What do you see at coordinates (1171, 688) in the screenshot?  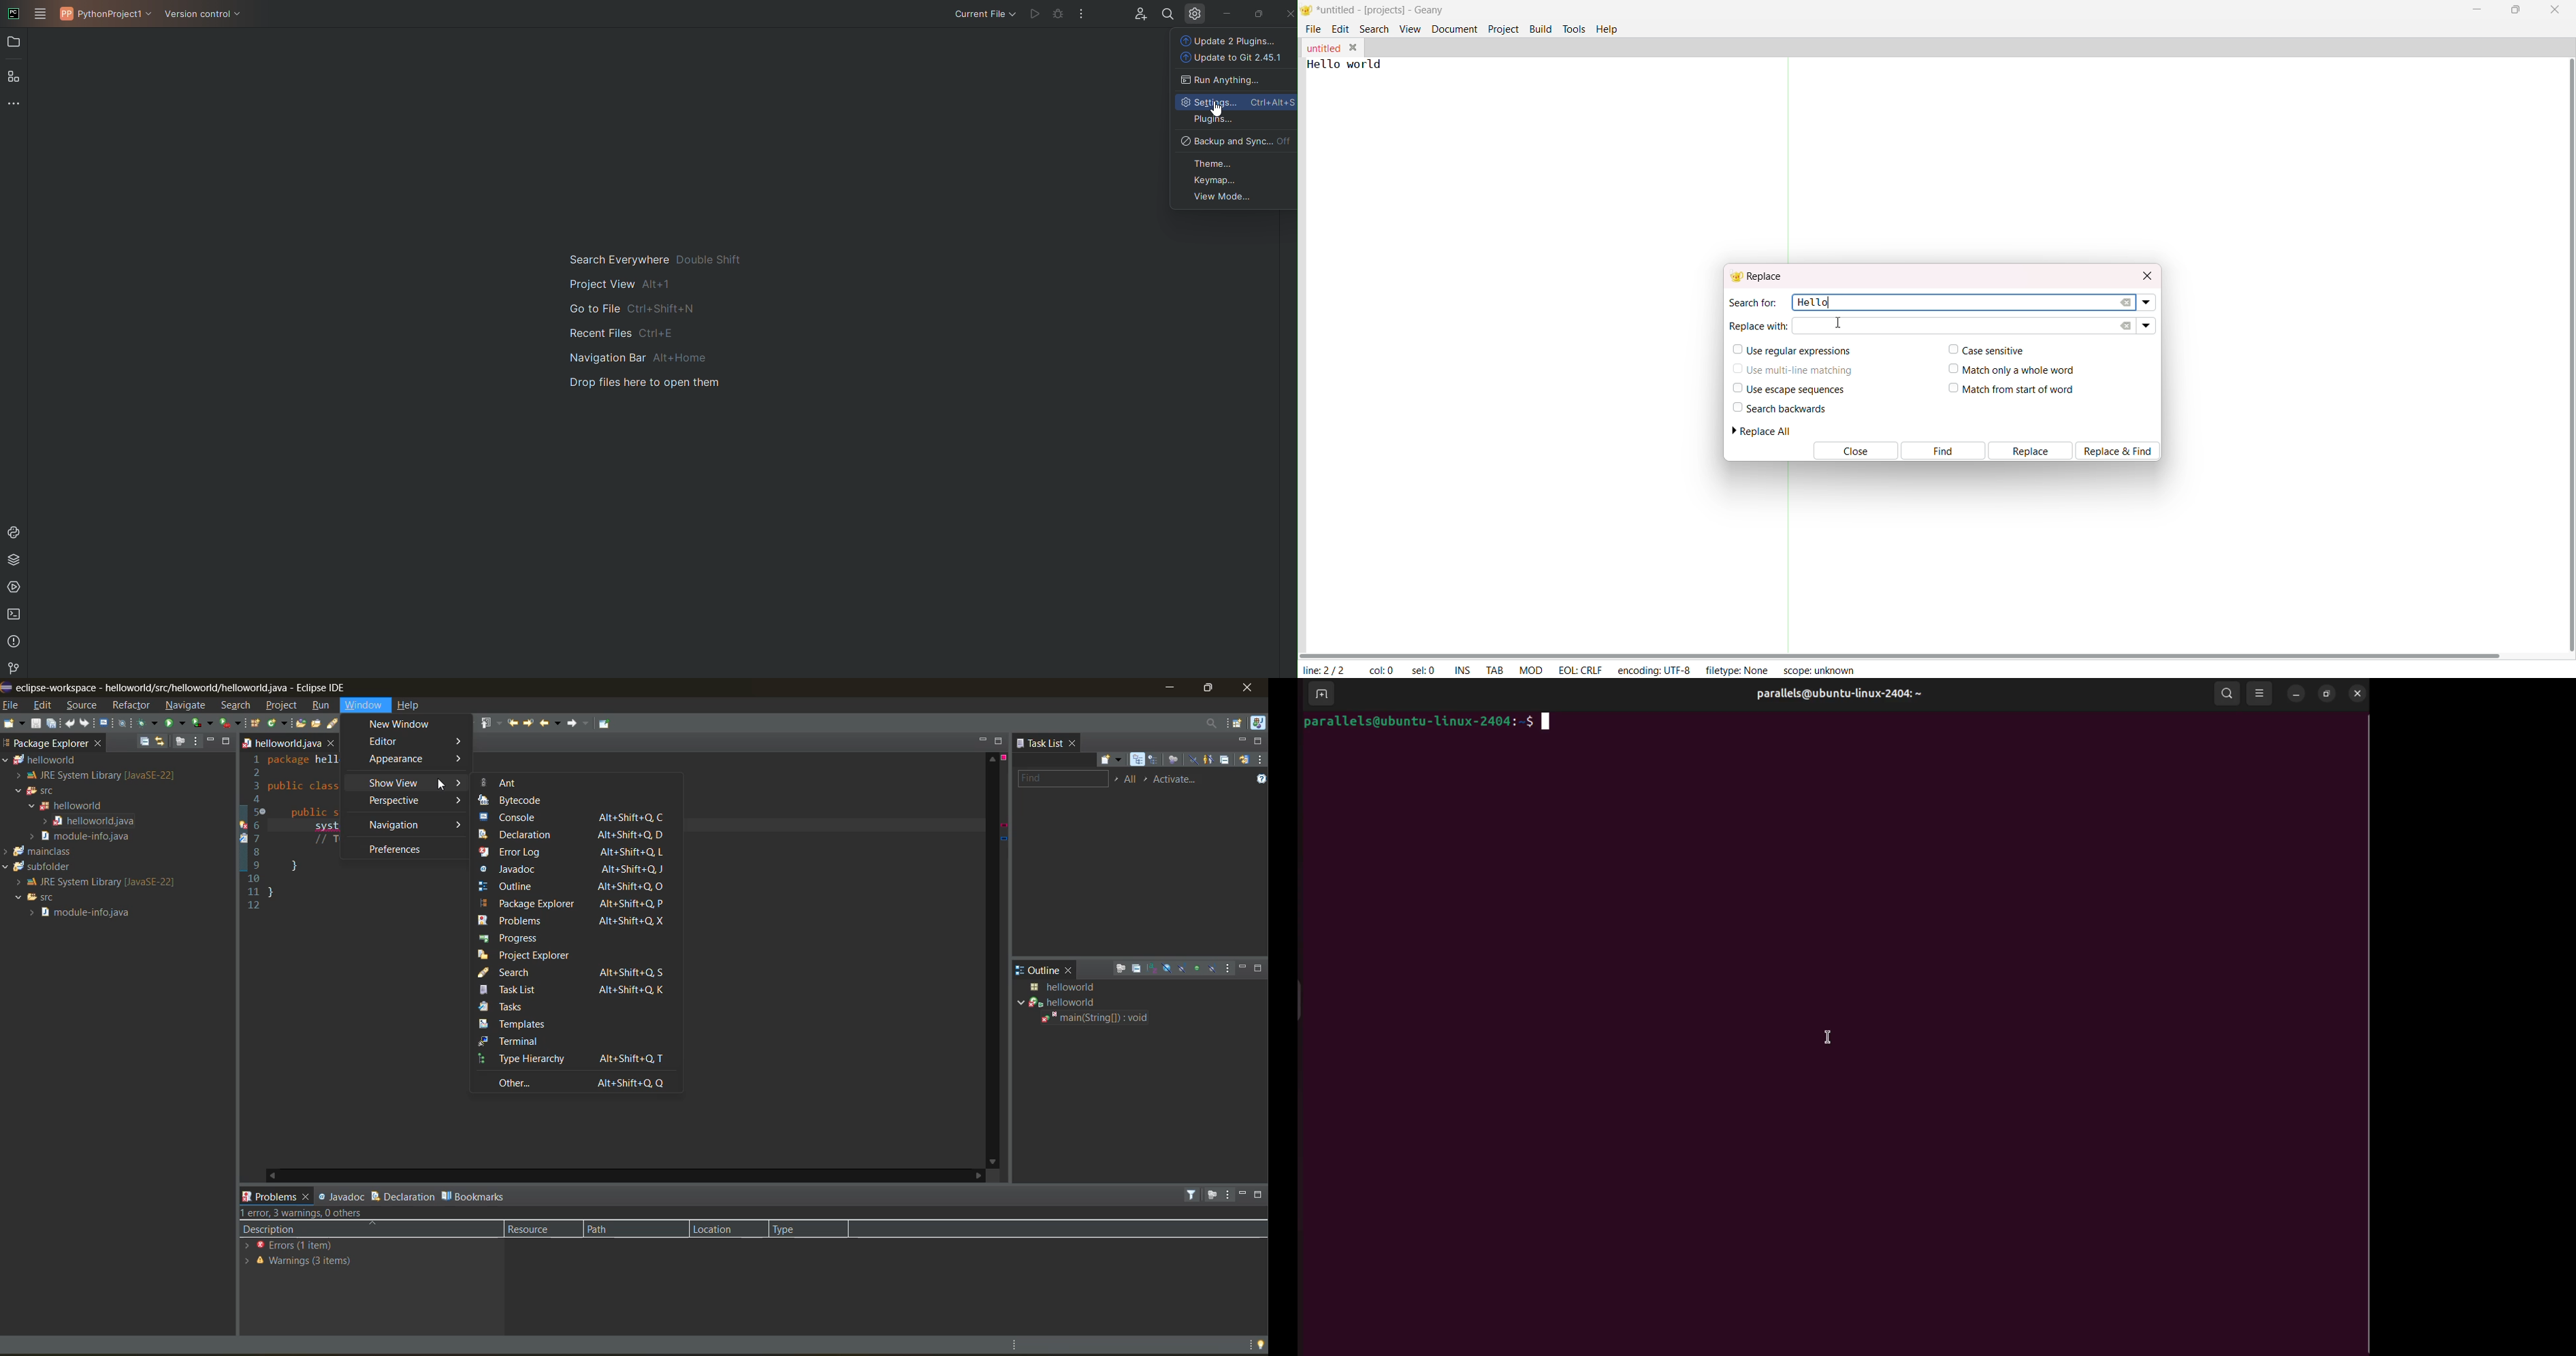 I see `minimize` at bounding box center [1171, 688].